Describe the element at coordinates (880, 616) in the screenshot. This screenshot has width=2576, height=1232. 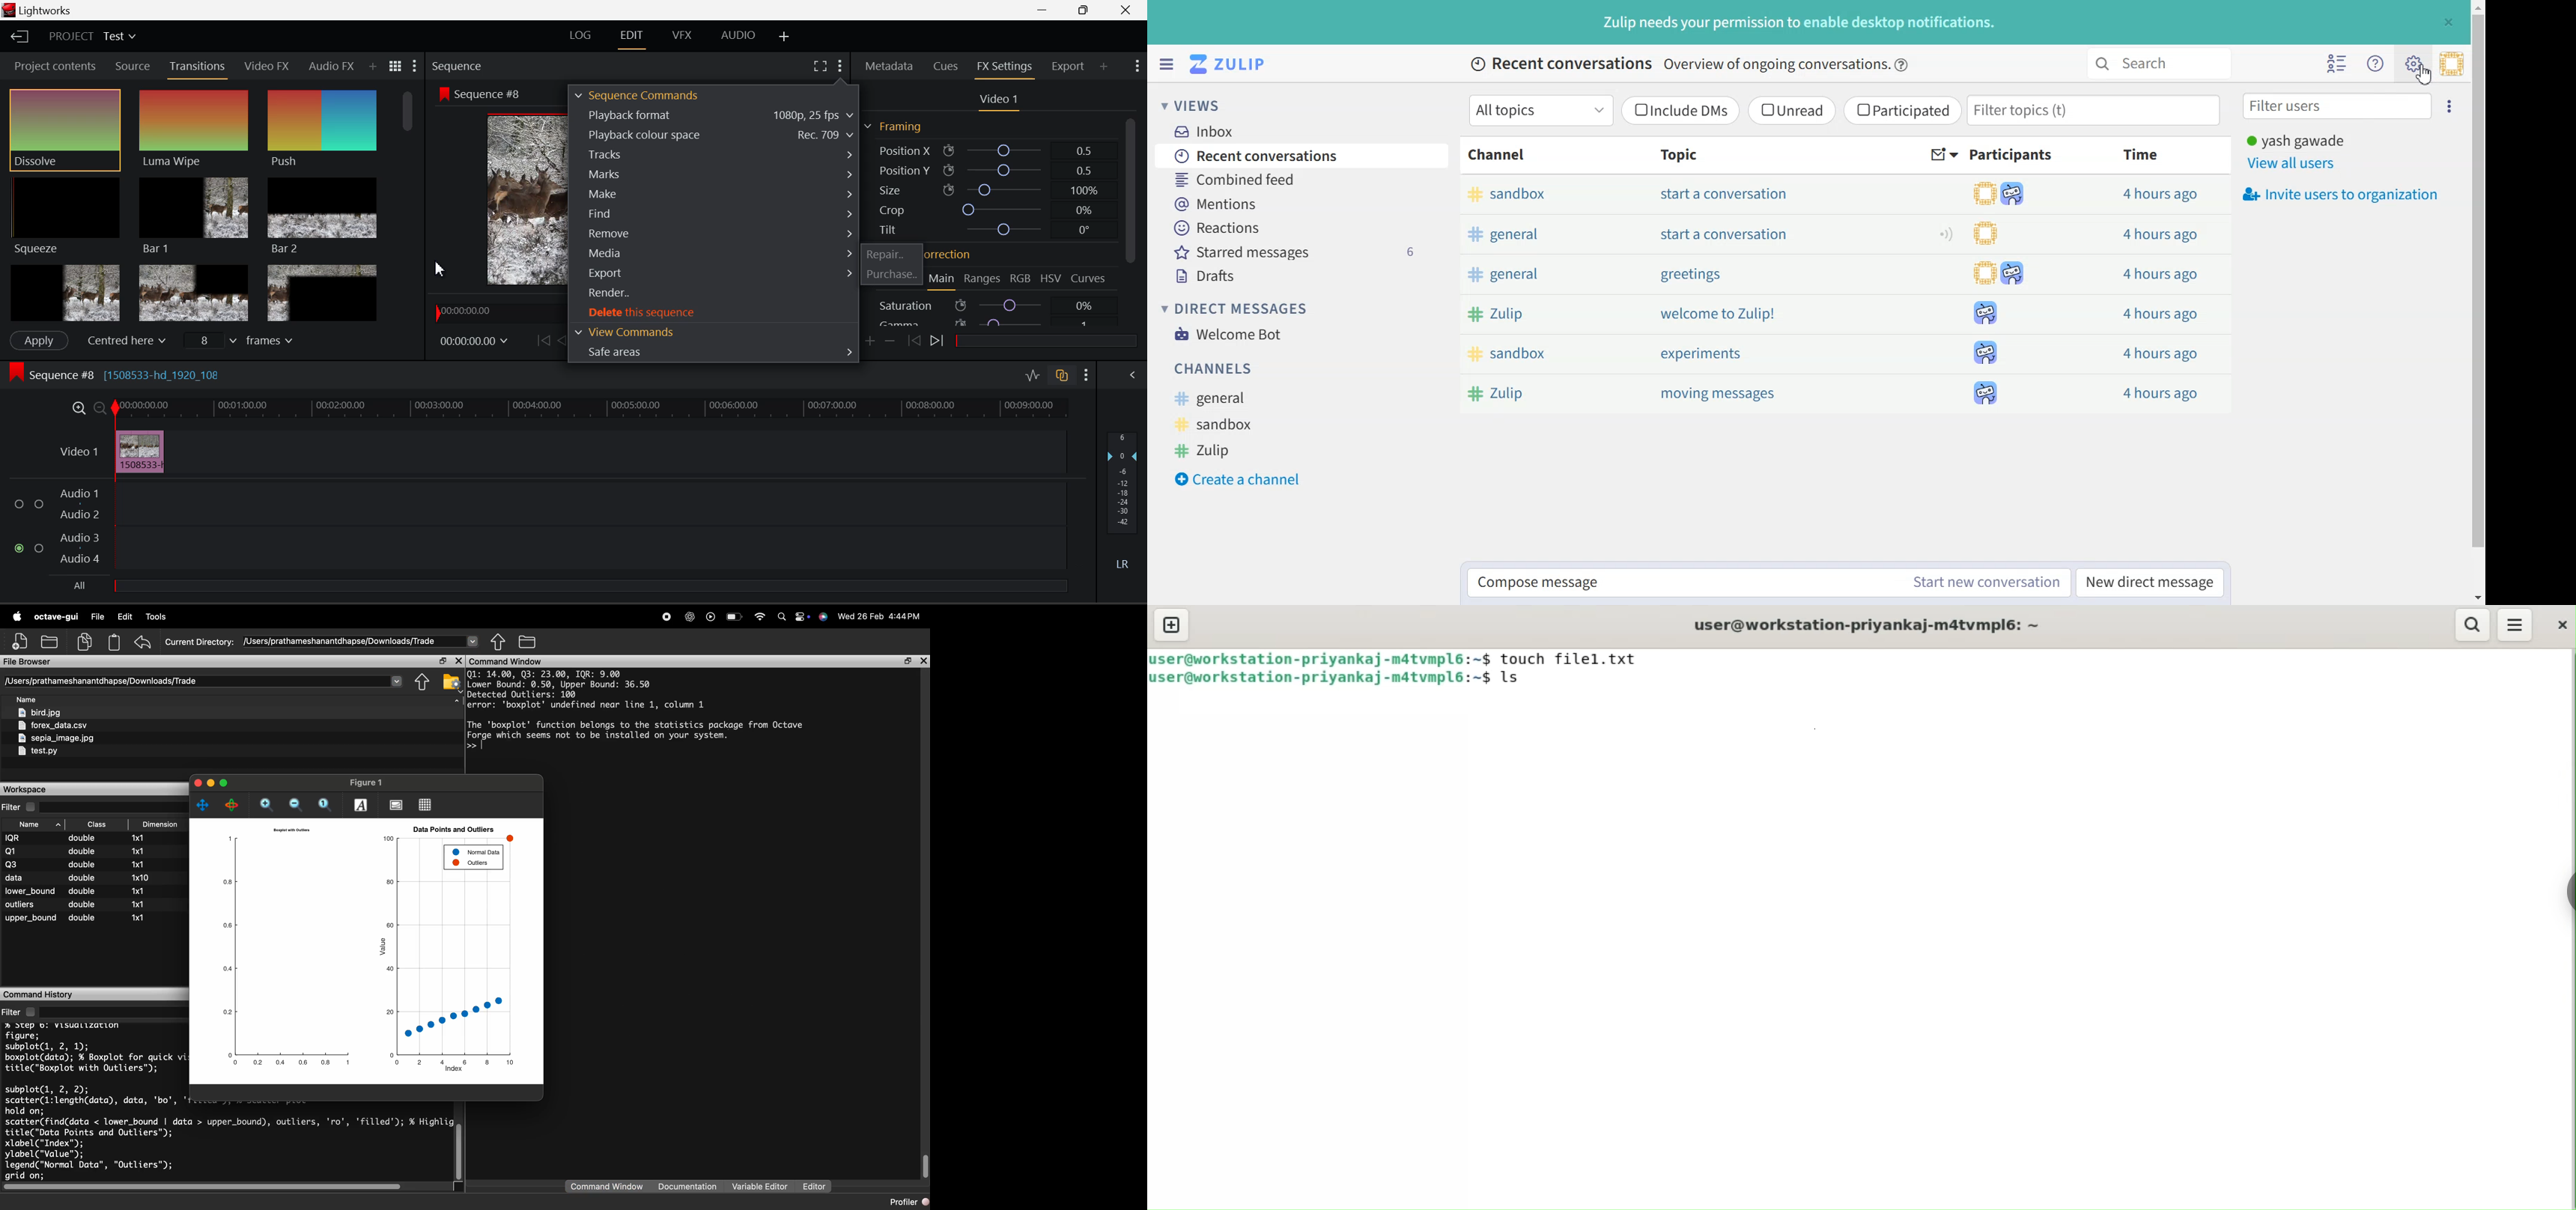
I see `Wed 26 Feb 4:44PM` at that location.